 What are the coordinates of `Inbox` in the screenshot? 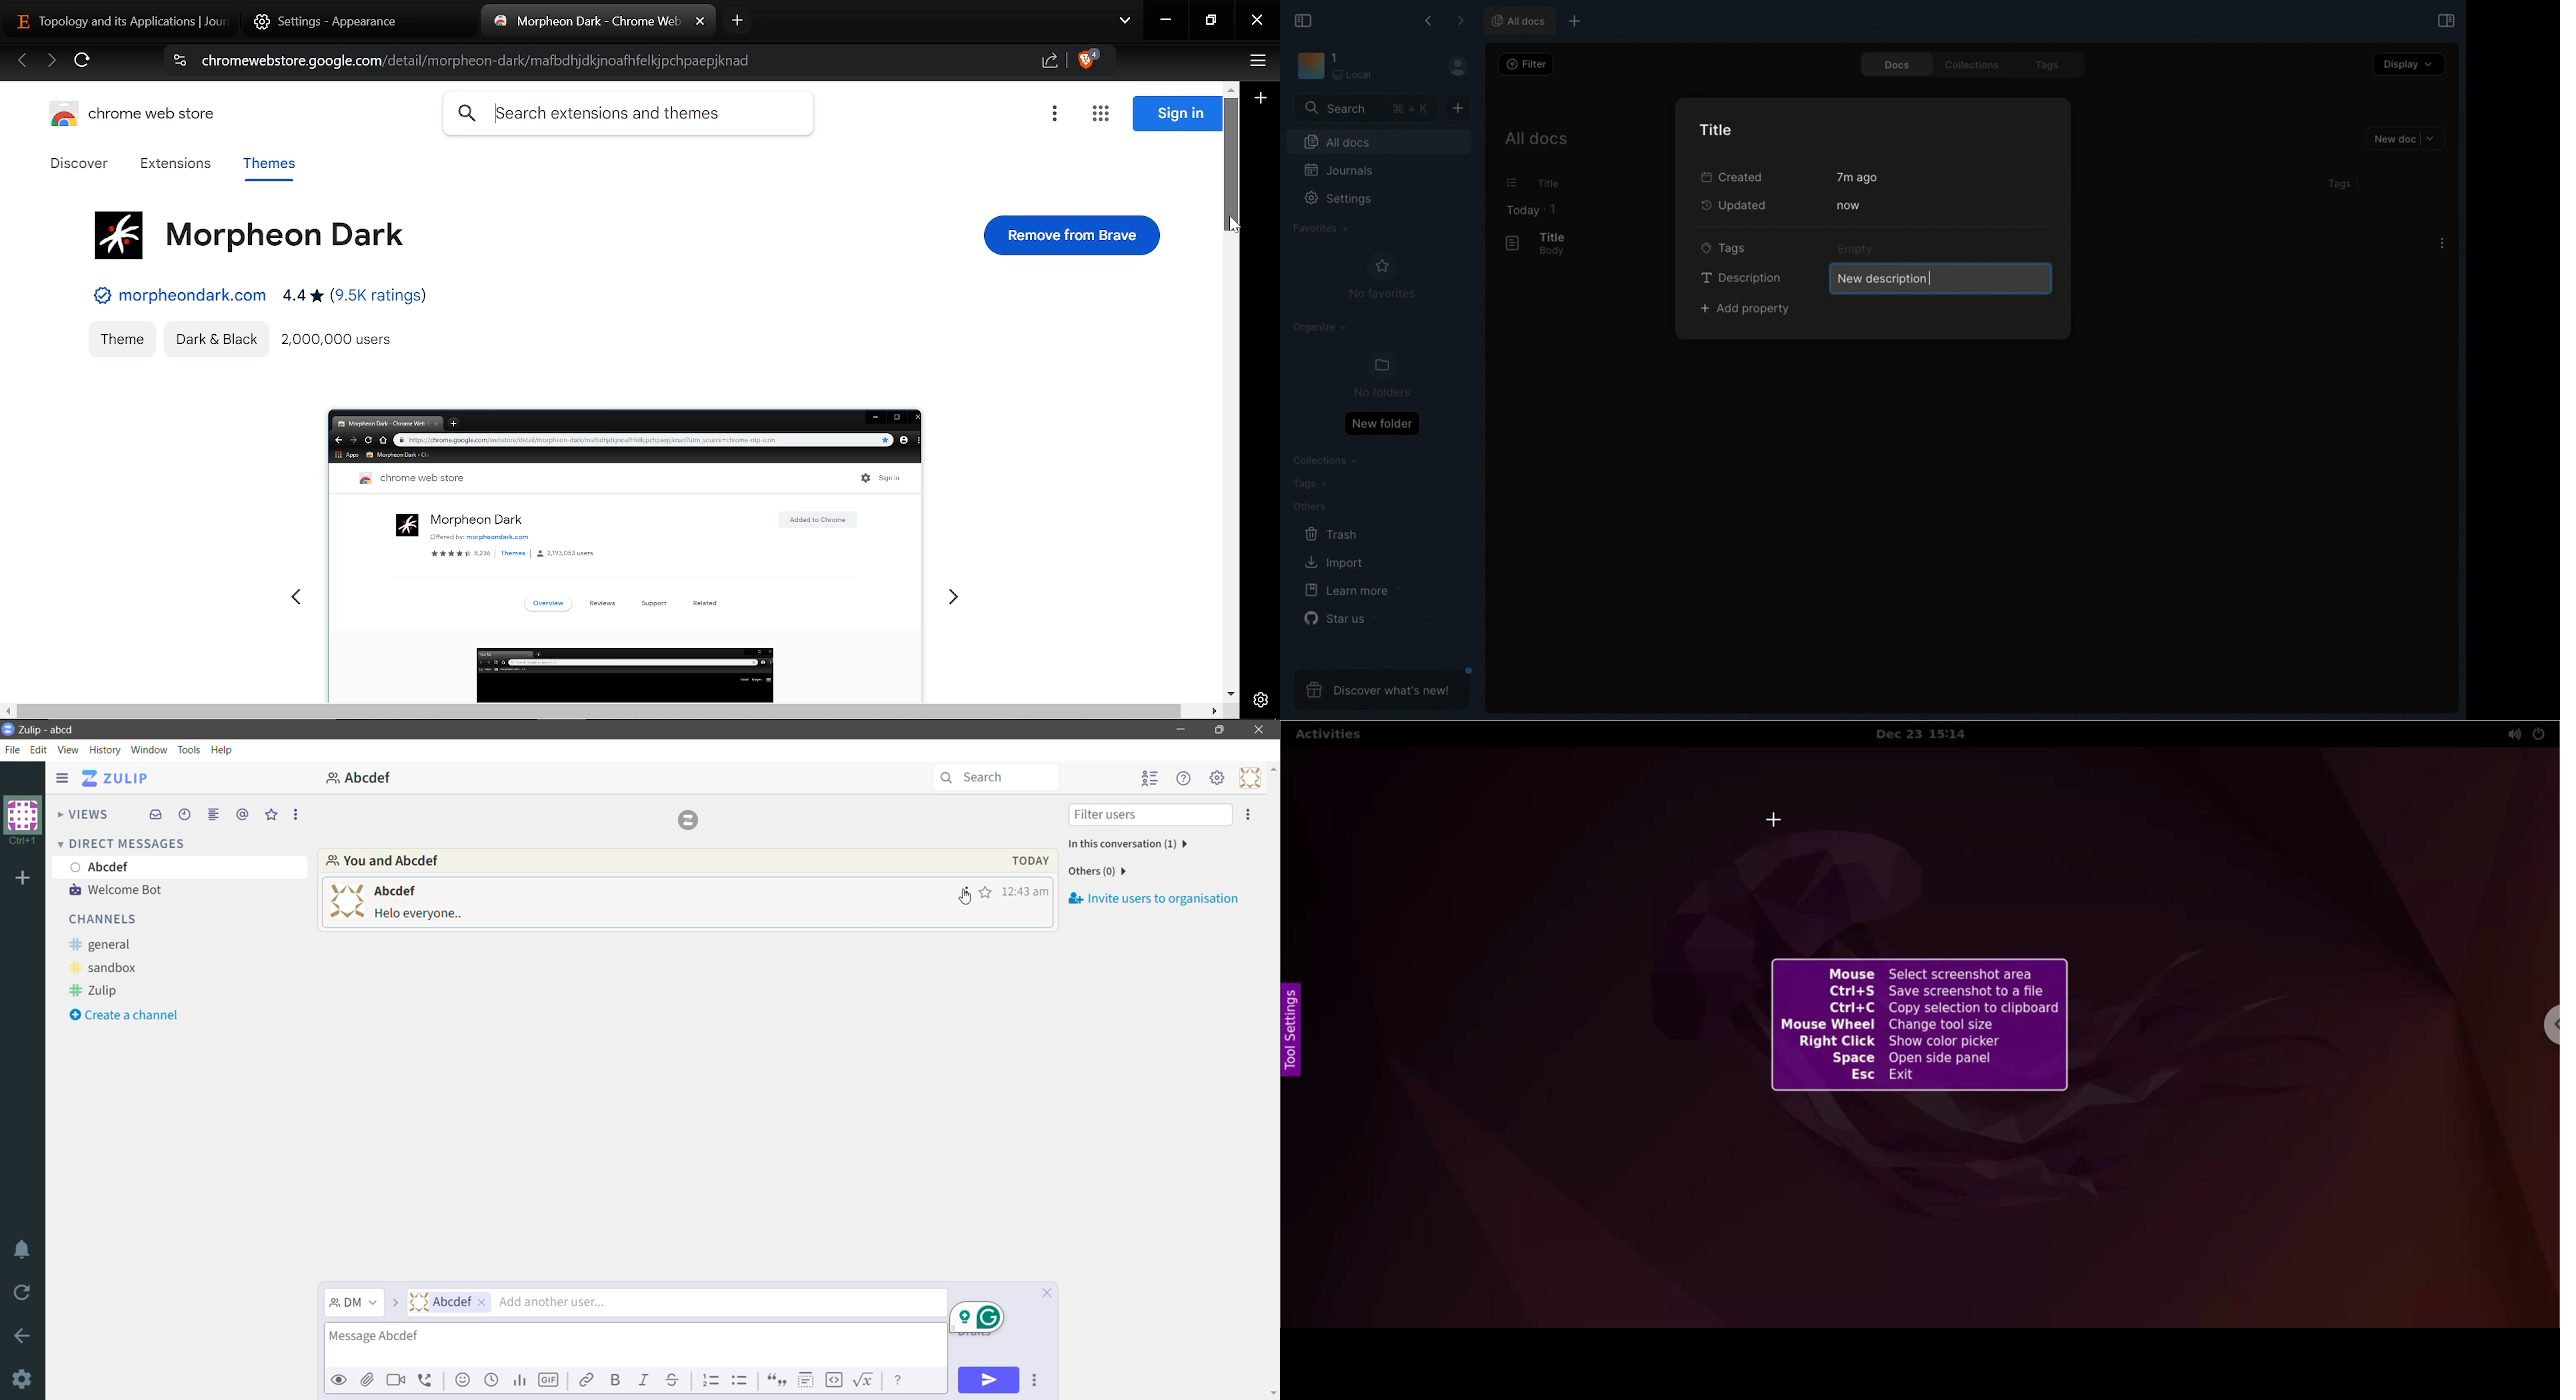 It's located at (155, 816).